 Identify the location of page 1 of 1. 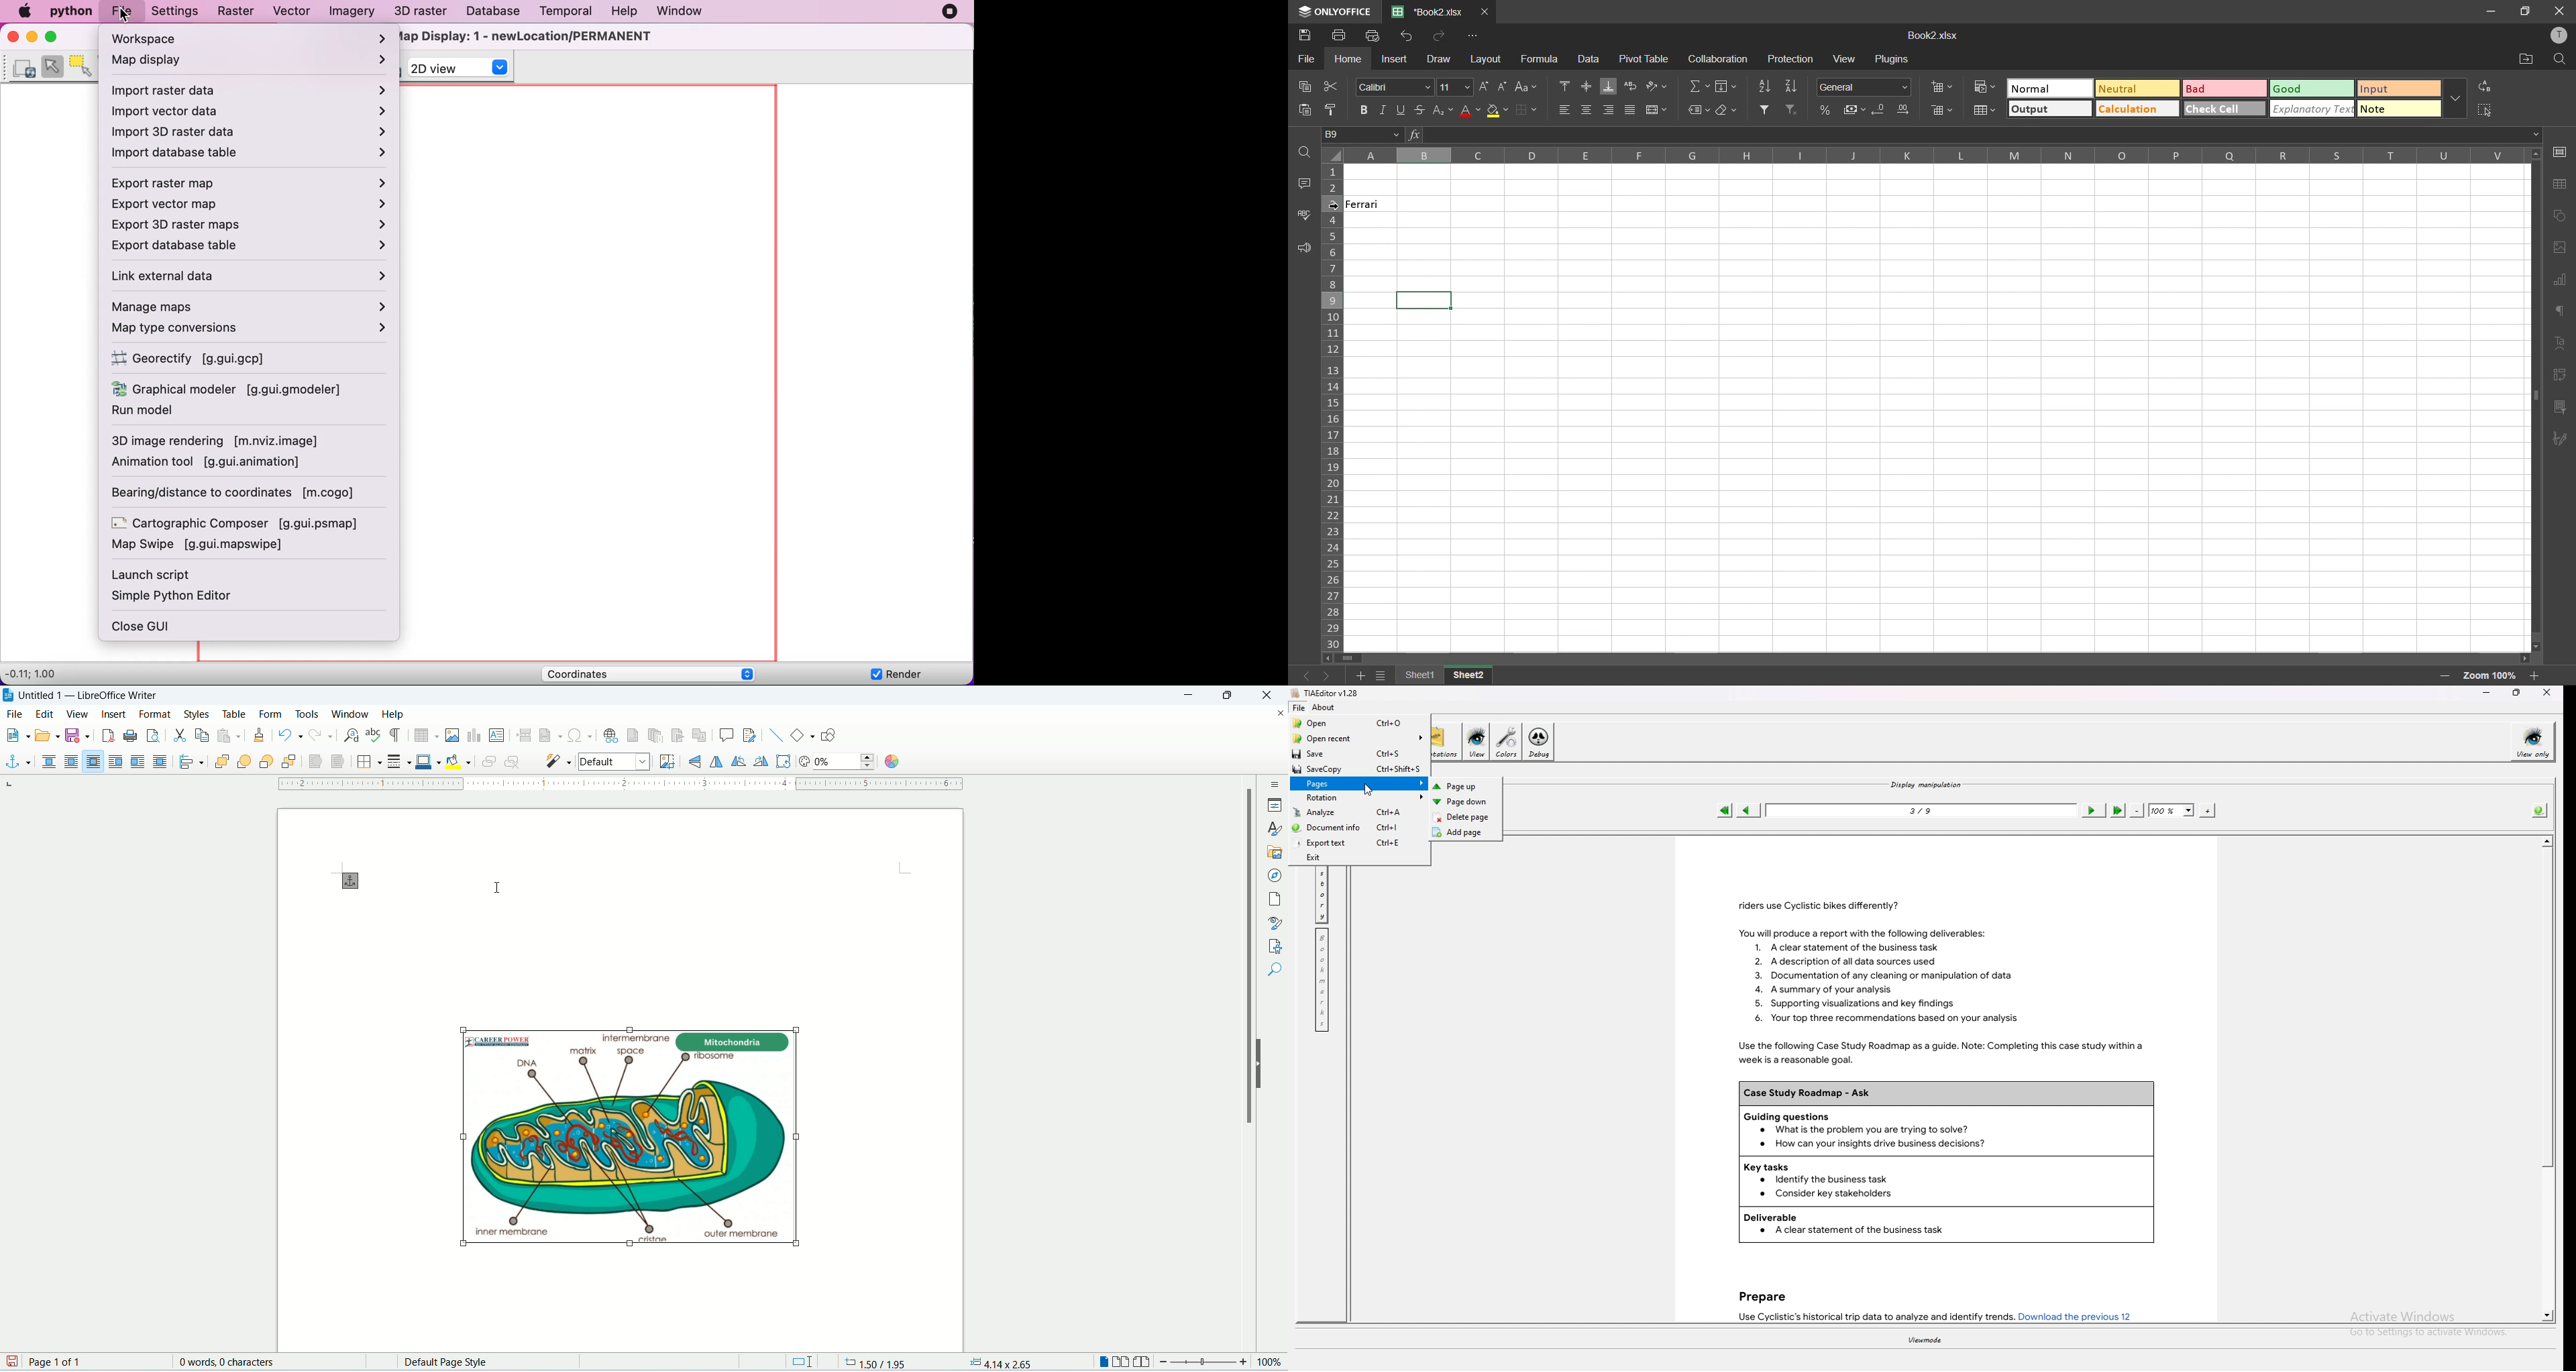
(94, 1362).